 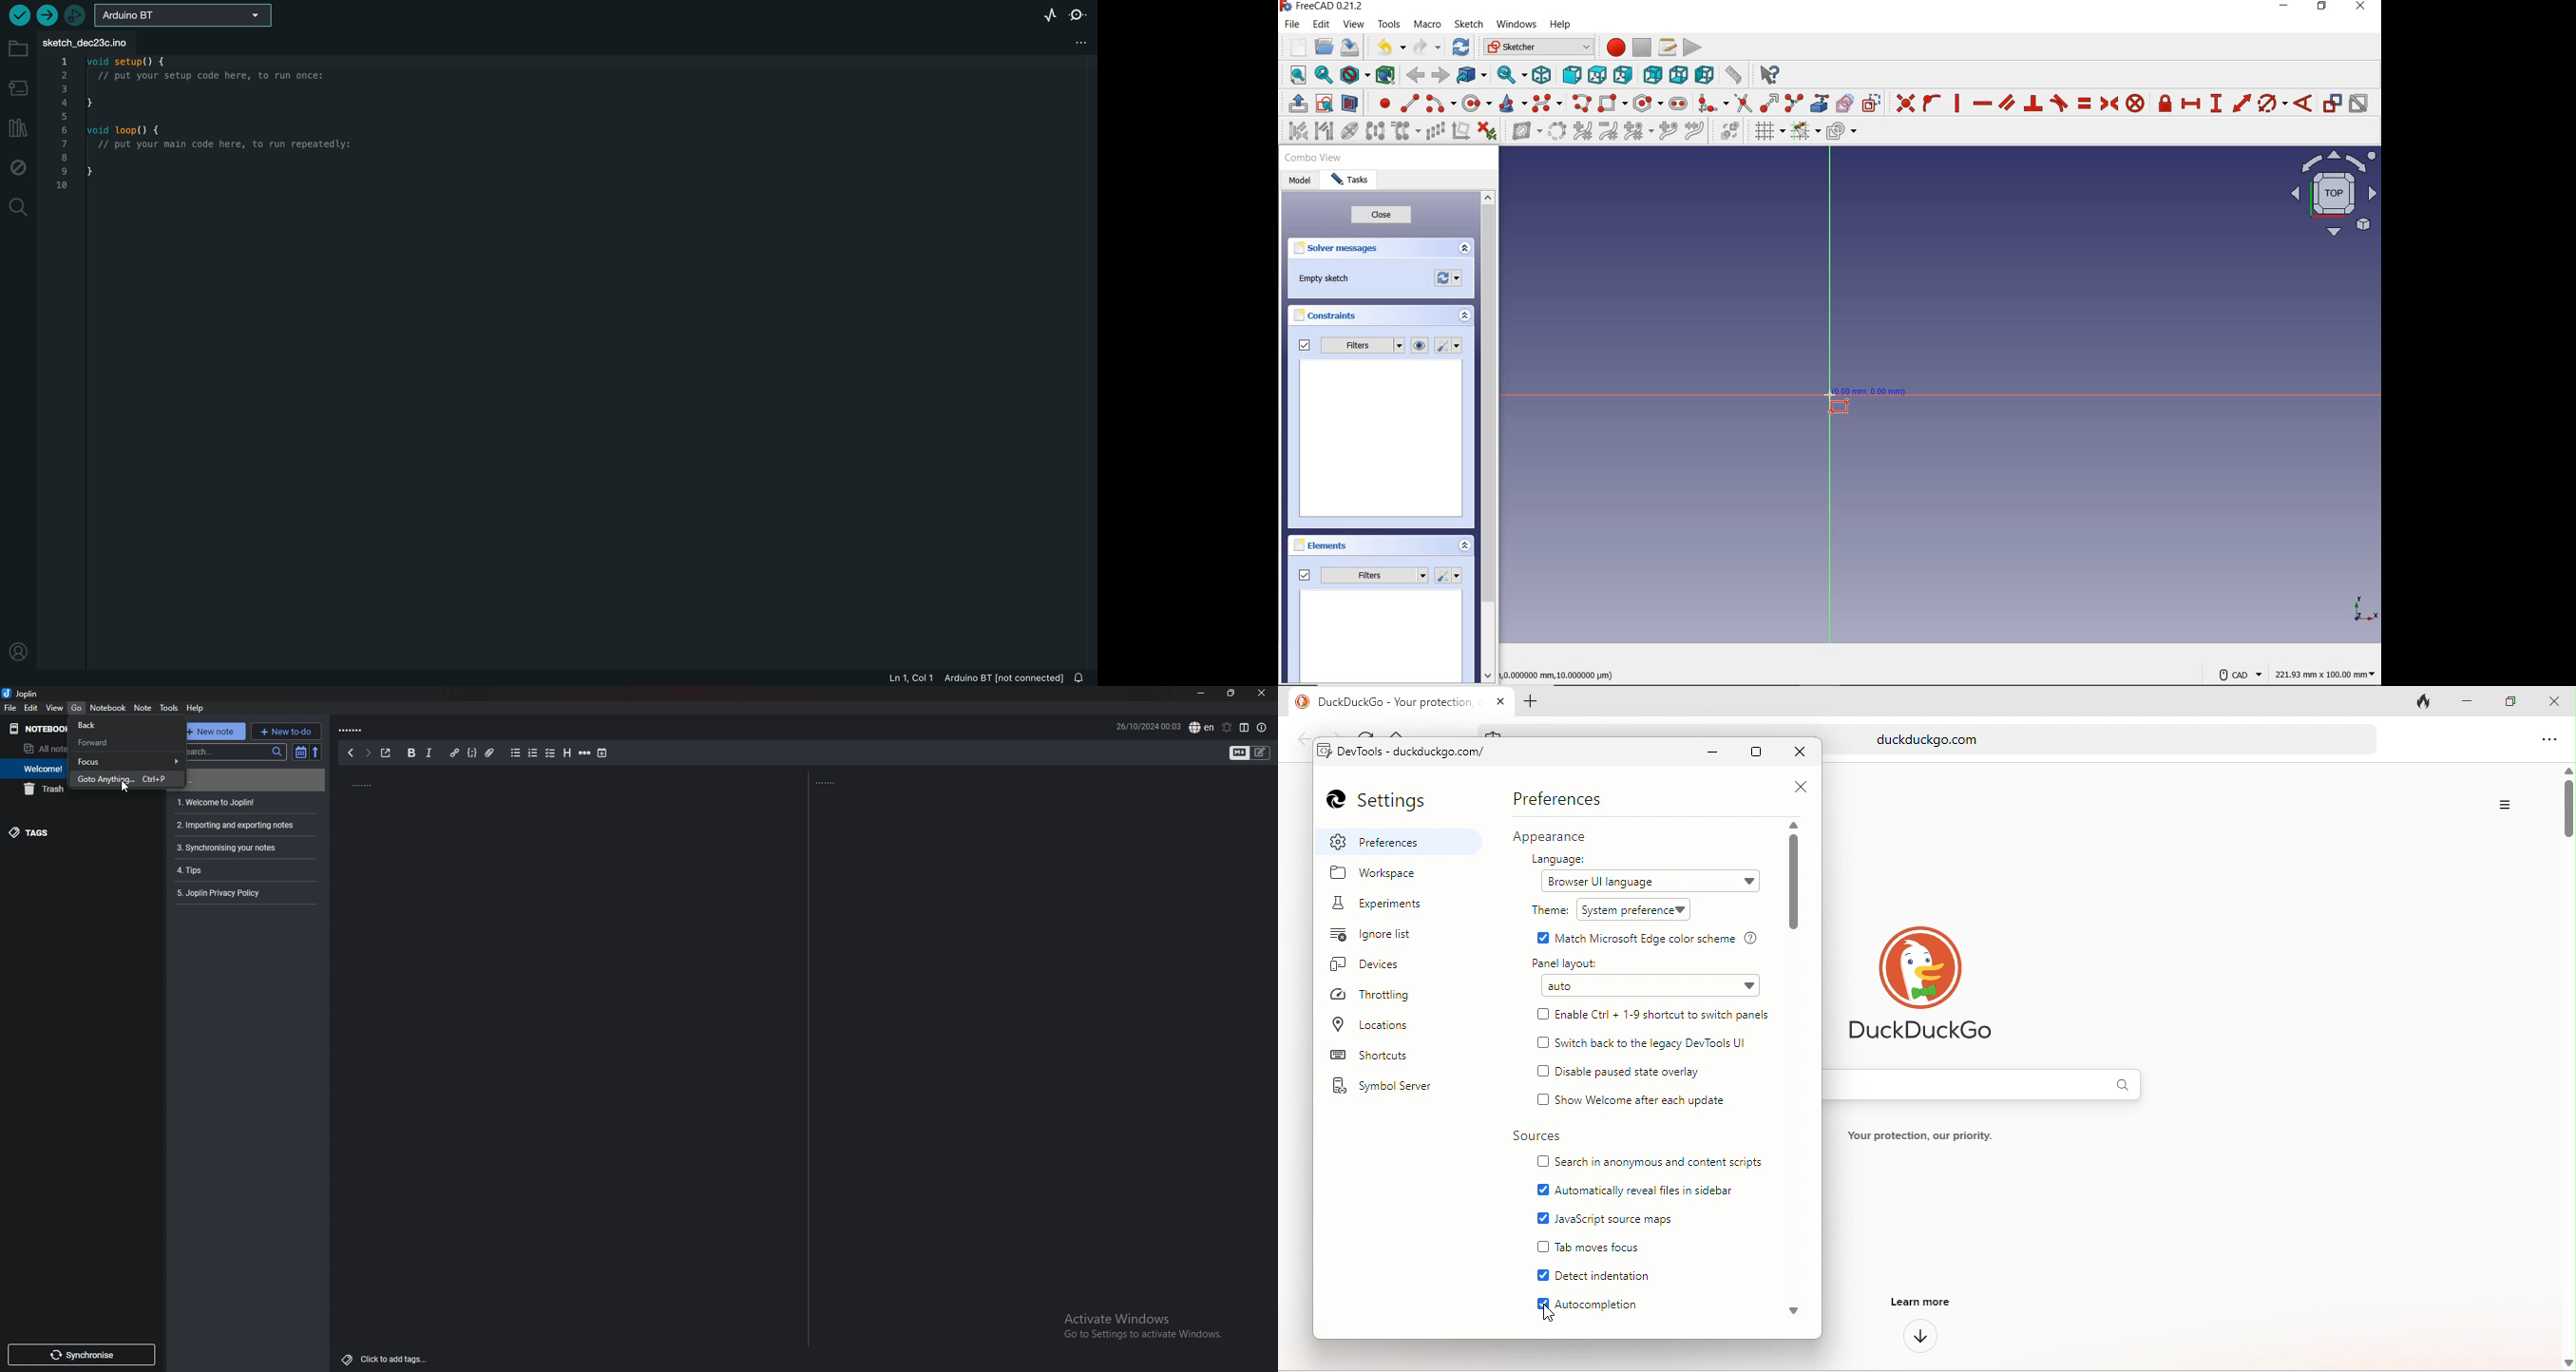 I want to click on toggle driving constraint, so click(x=2333, y=103).